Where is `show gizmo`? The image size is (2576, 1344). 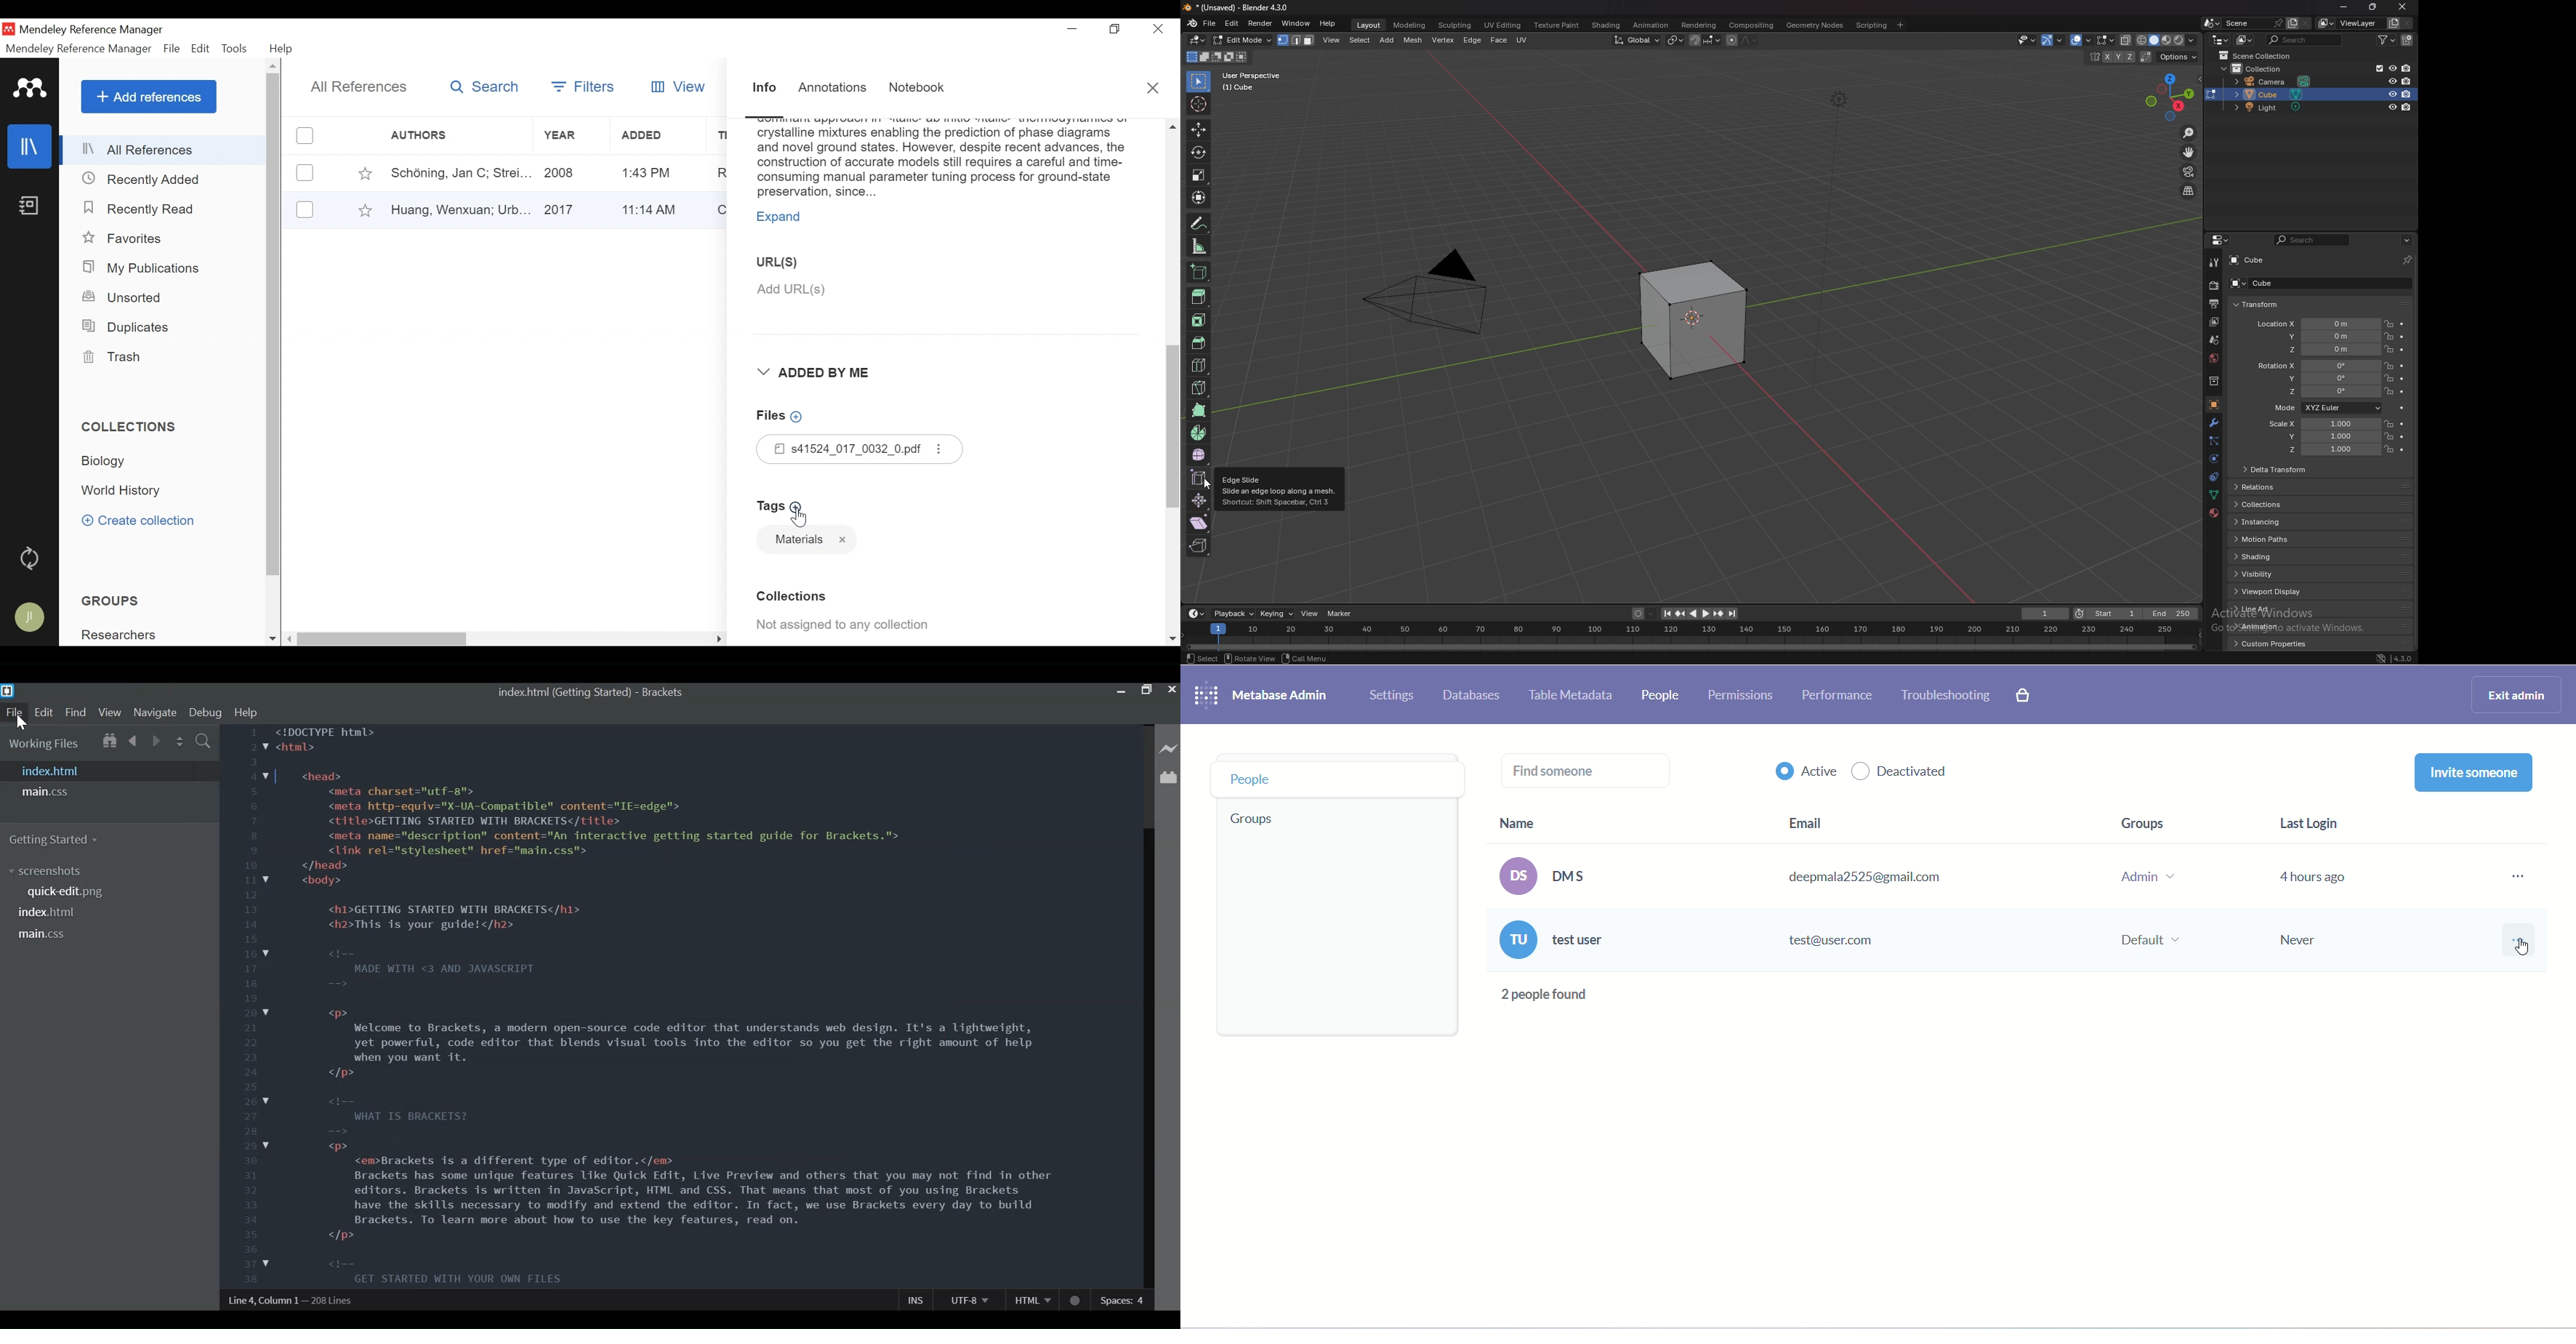
show gizmo is located at coordinates (2075, 40).